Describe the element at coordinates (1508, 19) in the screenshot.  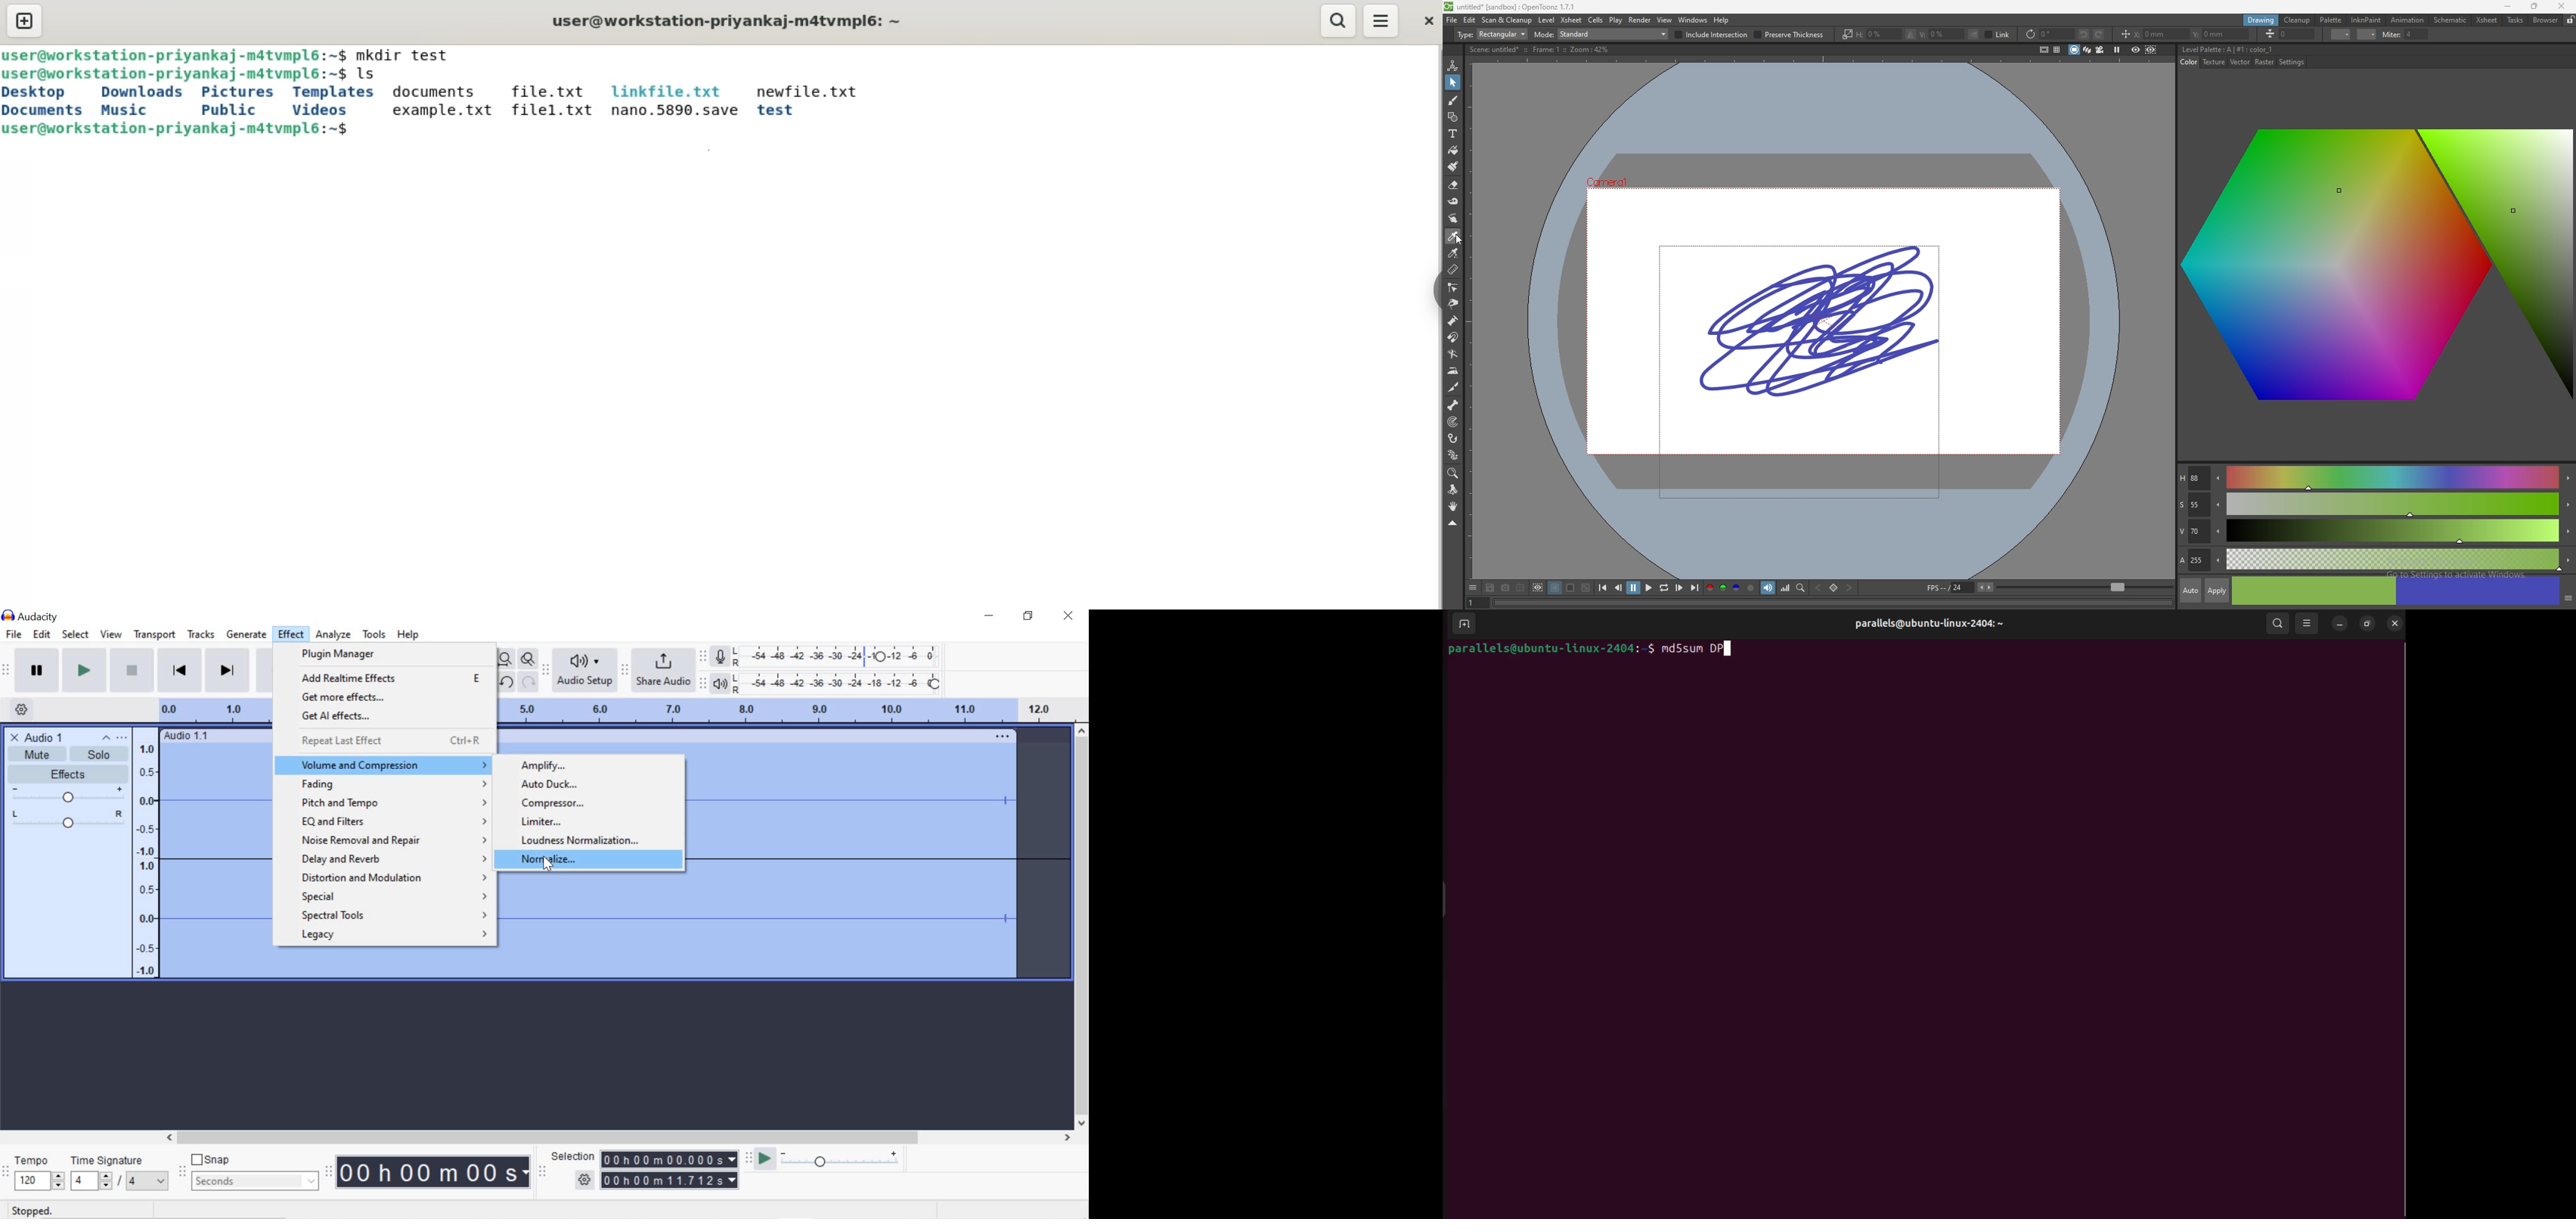
I see `scan and cleanup` at that location.